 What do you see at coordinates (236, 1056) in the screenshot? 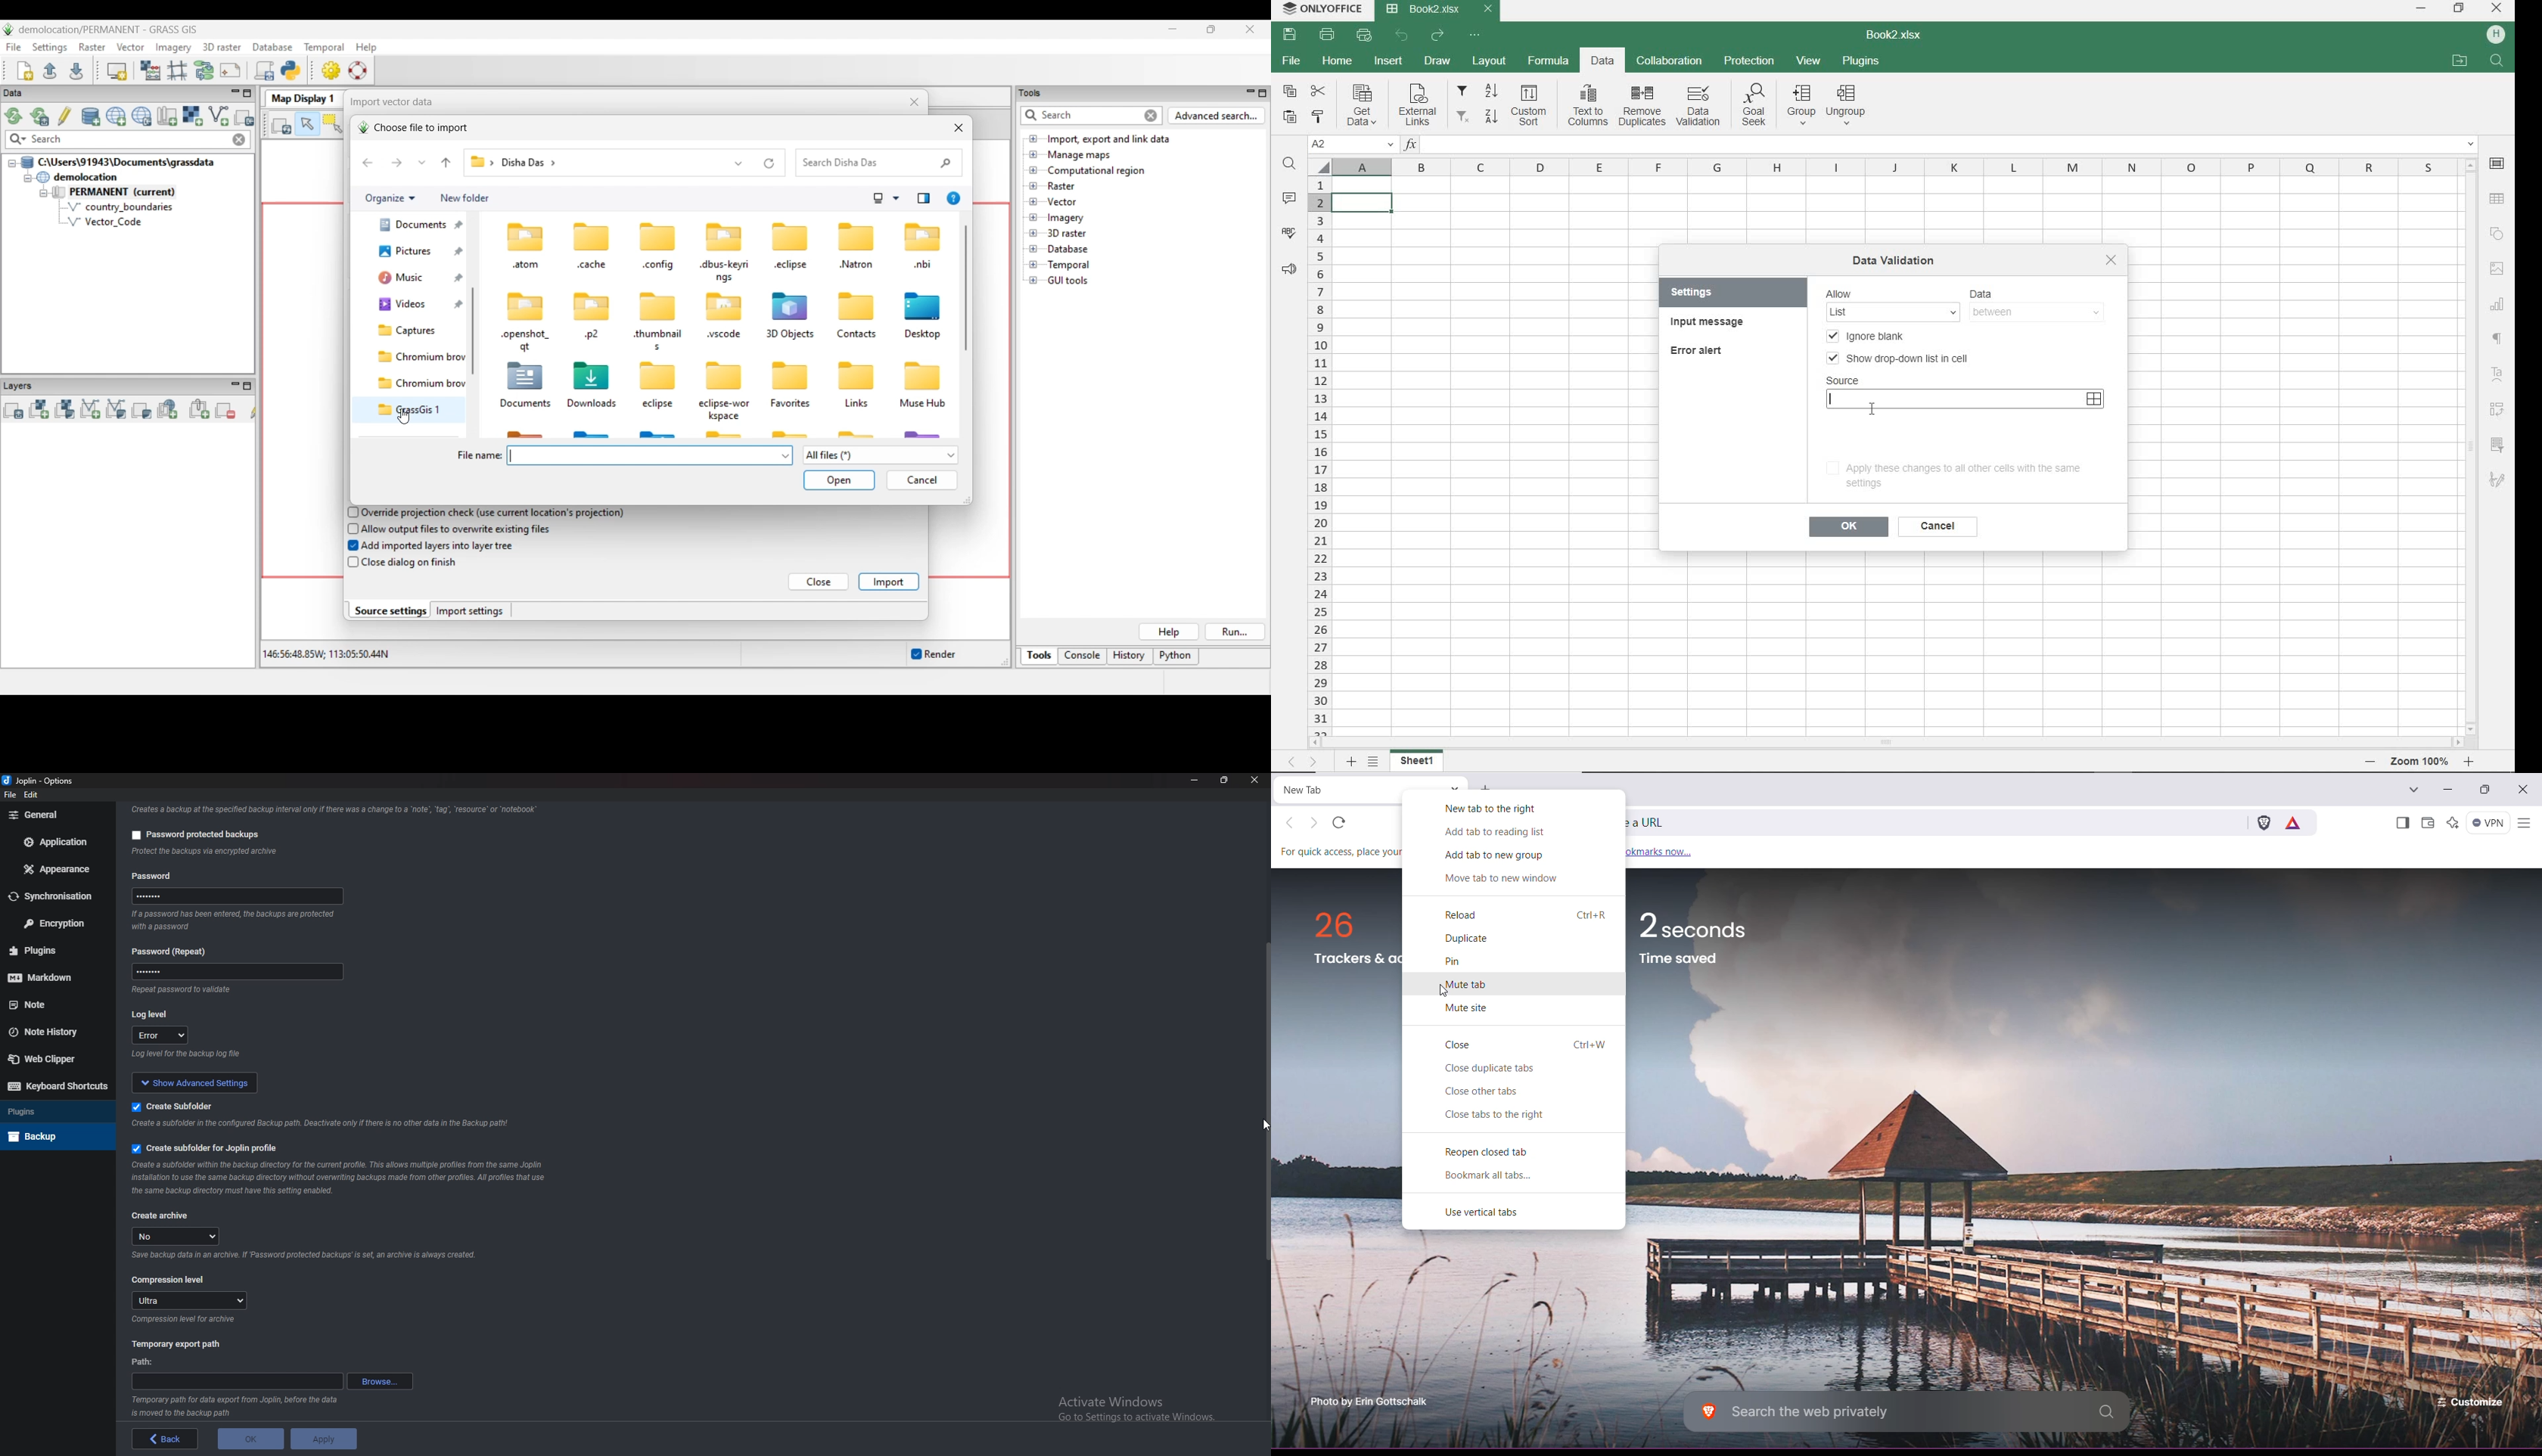
I see `info` at bounding box center [236, 1056].